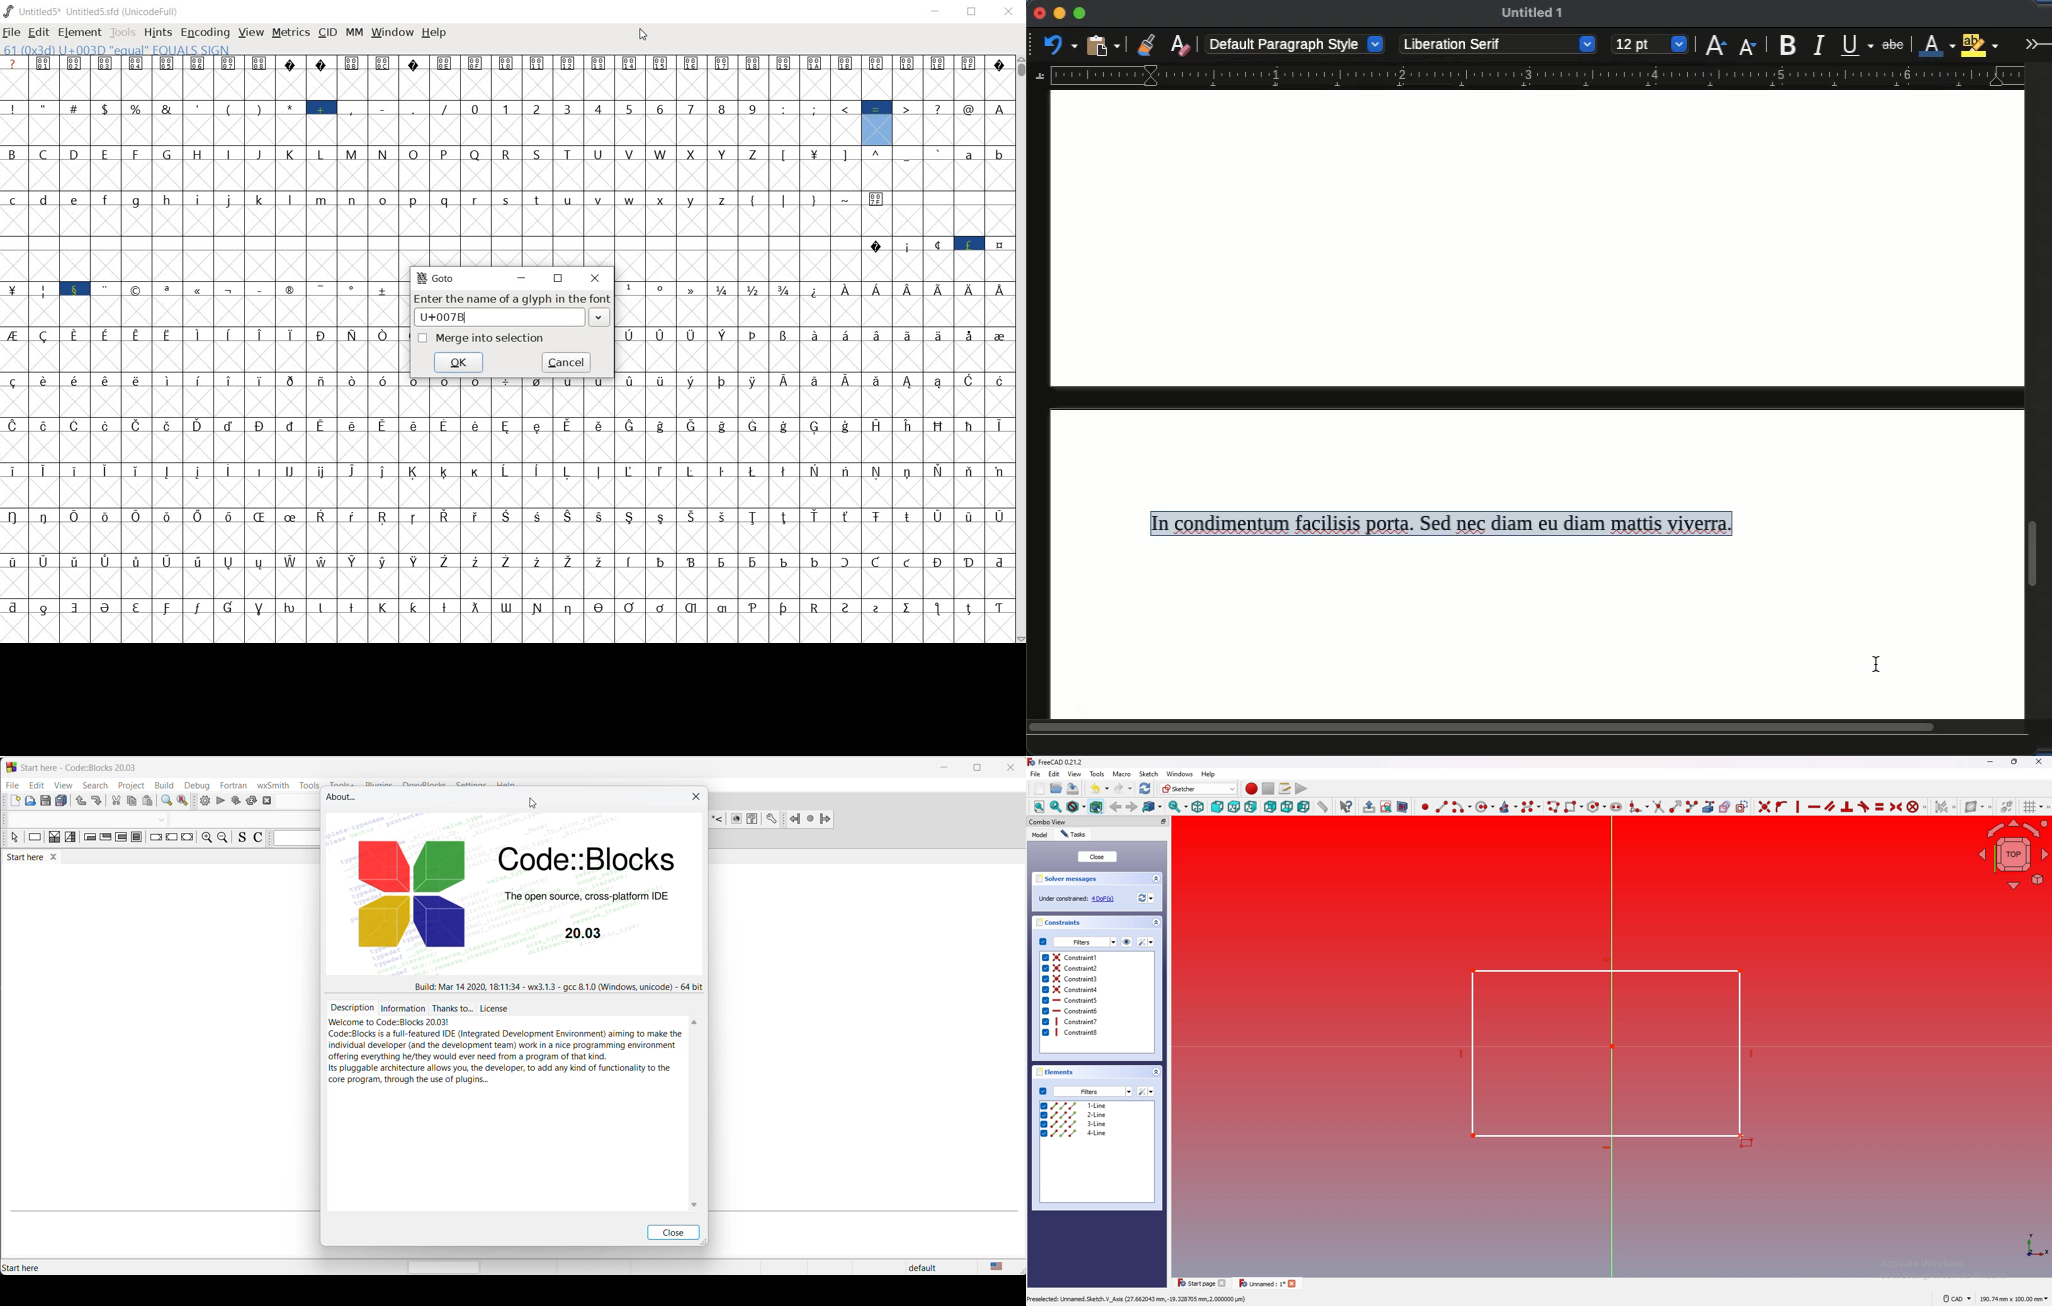 Image resolution: width=2072 pixels, height=1316 pixels. I want to click on forward, so click(1132, 807).